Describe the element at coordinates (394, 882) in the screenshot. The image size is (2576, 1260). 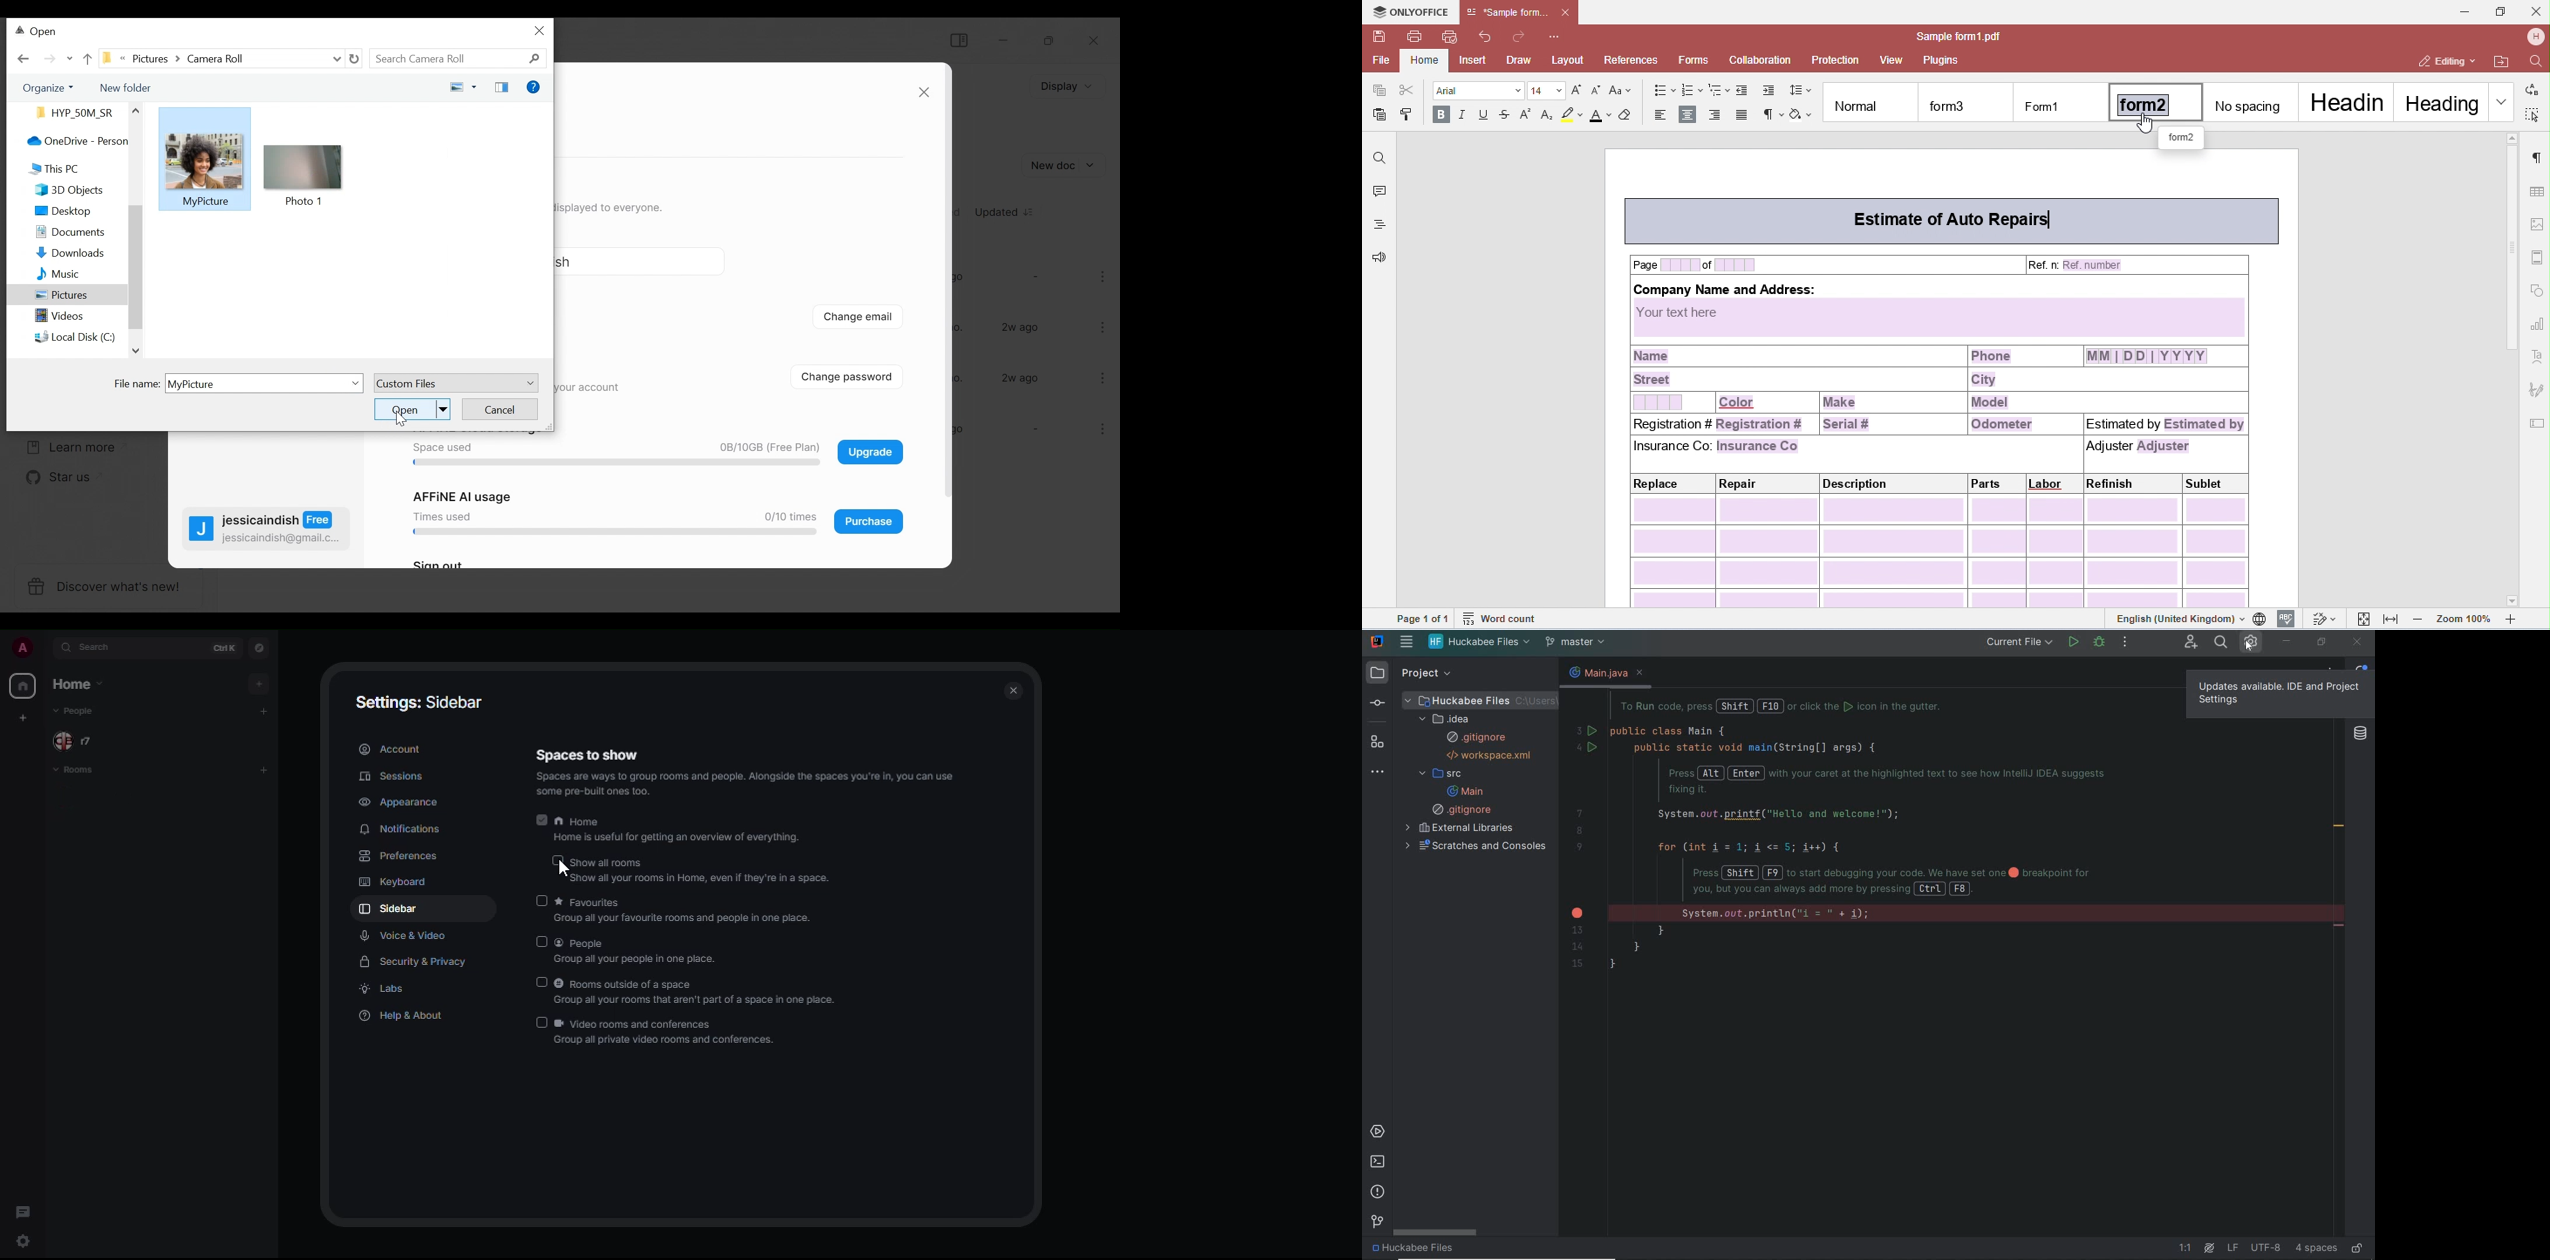
I see `keyboard` at that location.